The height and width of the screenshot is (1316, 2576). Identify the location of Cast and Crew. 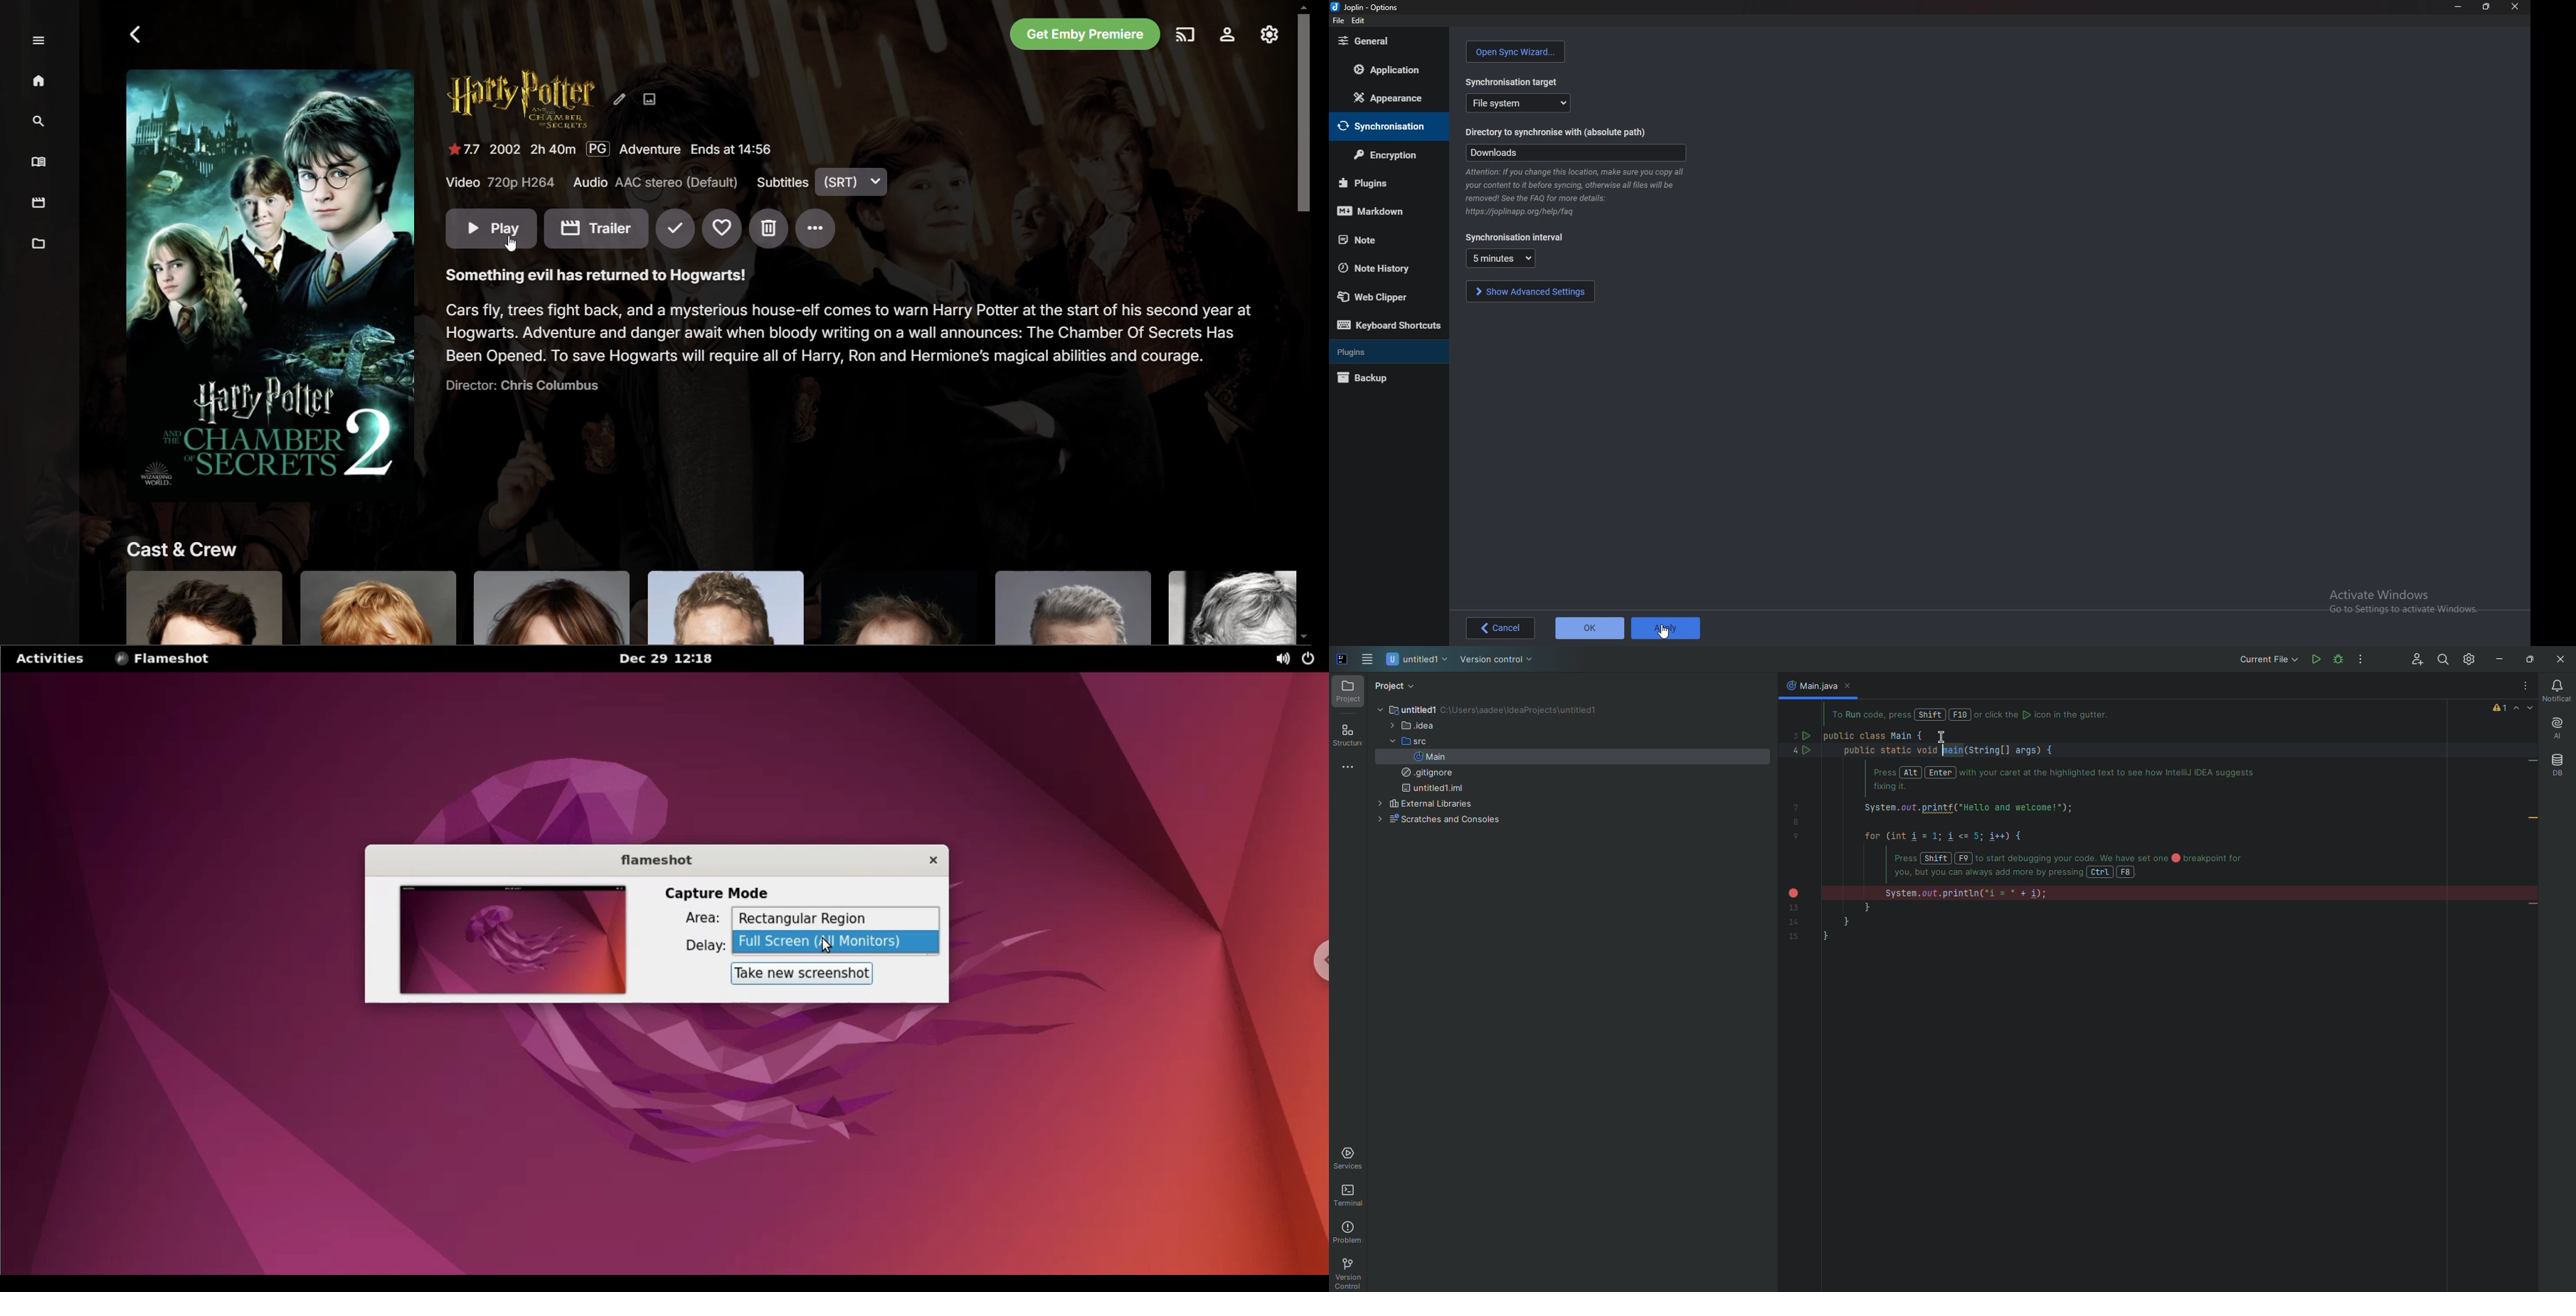
(177, 546).